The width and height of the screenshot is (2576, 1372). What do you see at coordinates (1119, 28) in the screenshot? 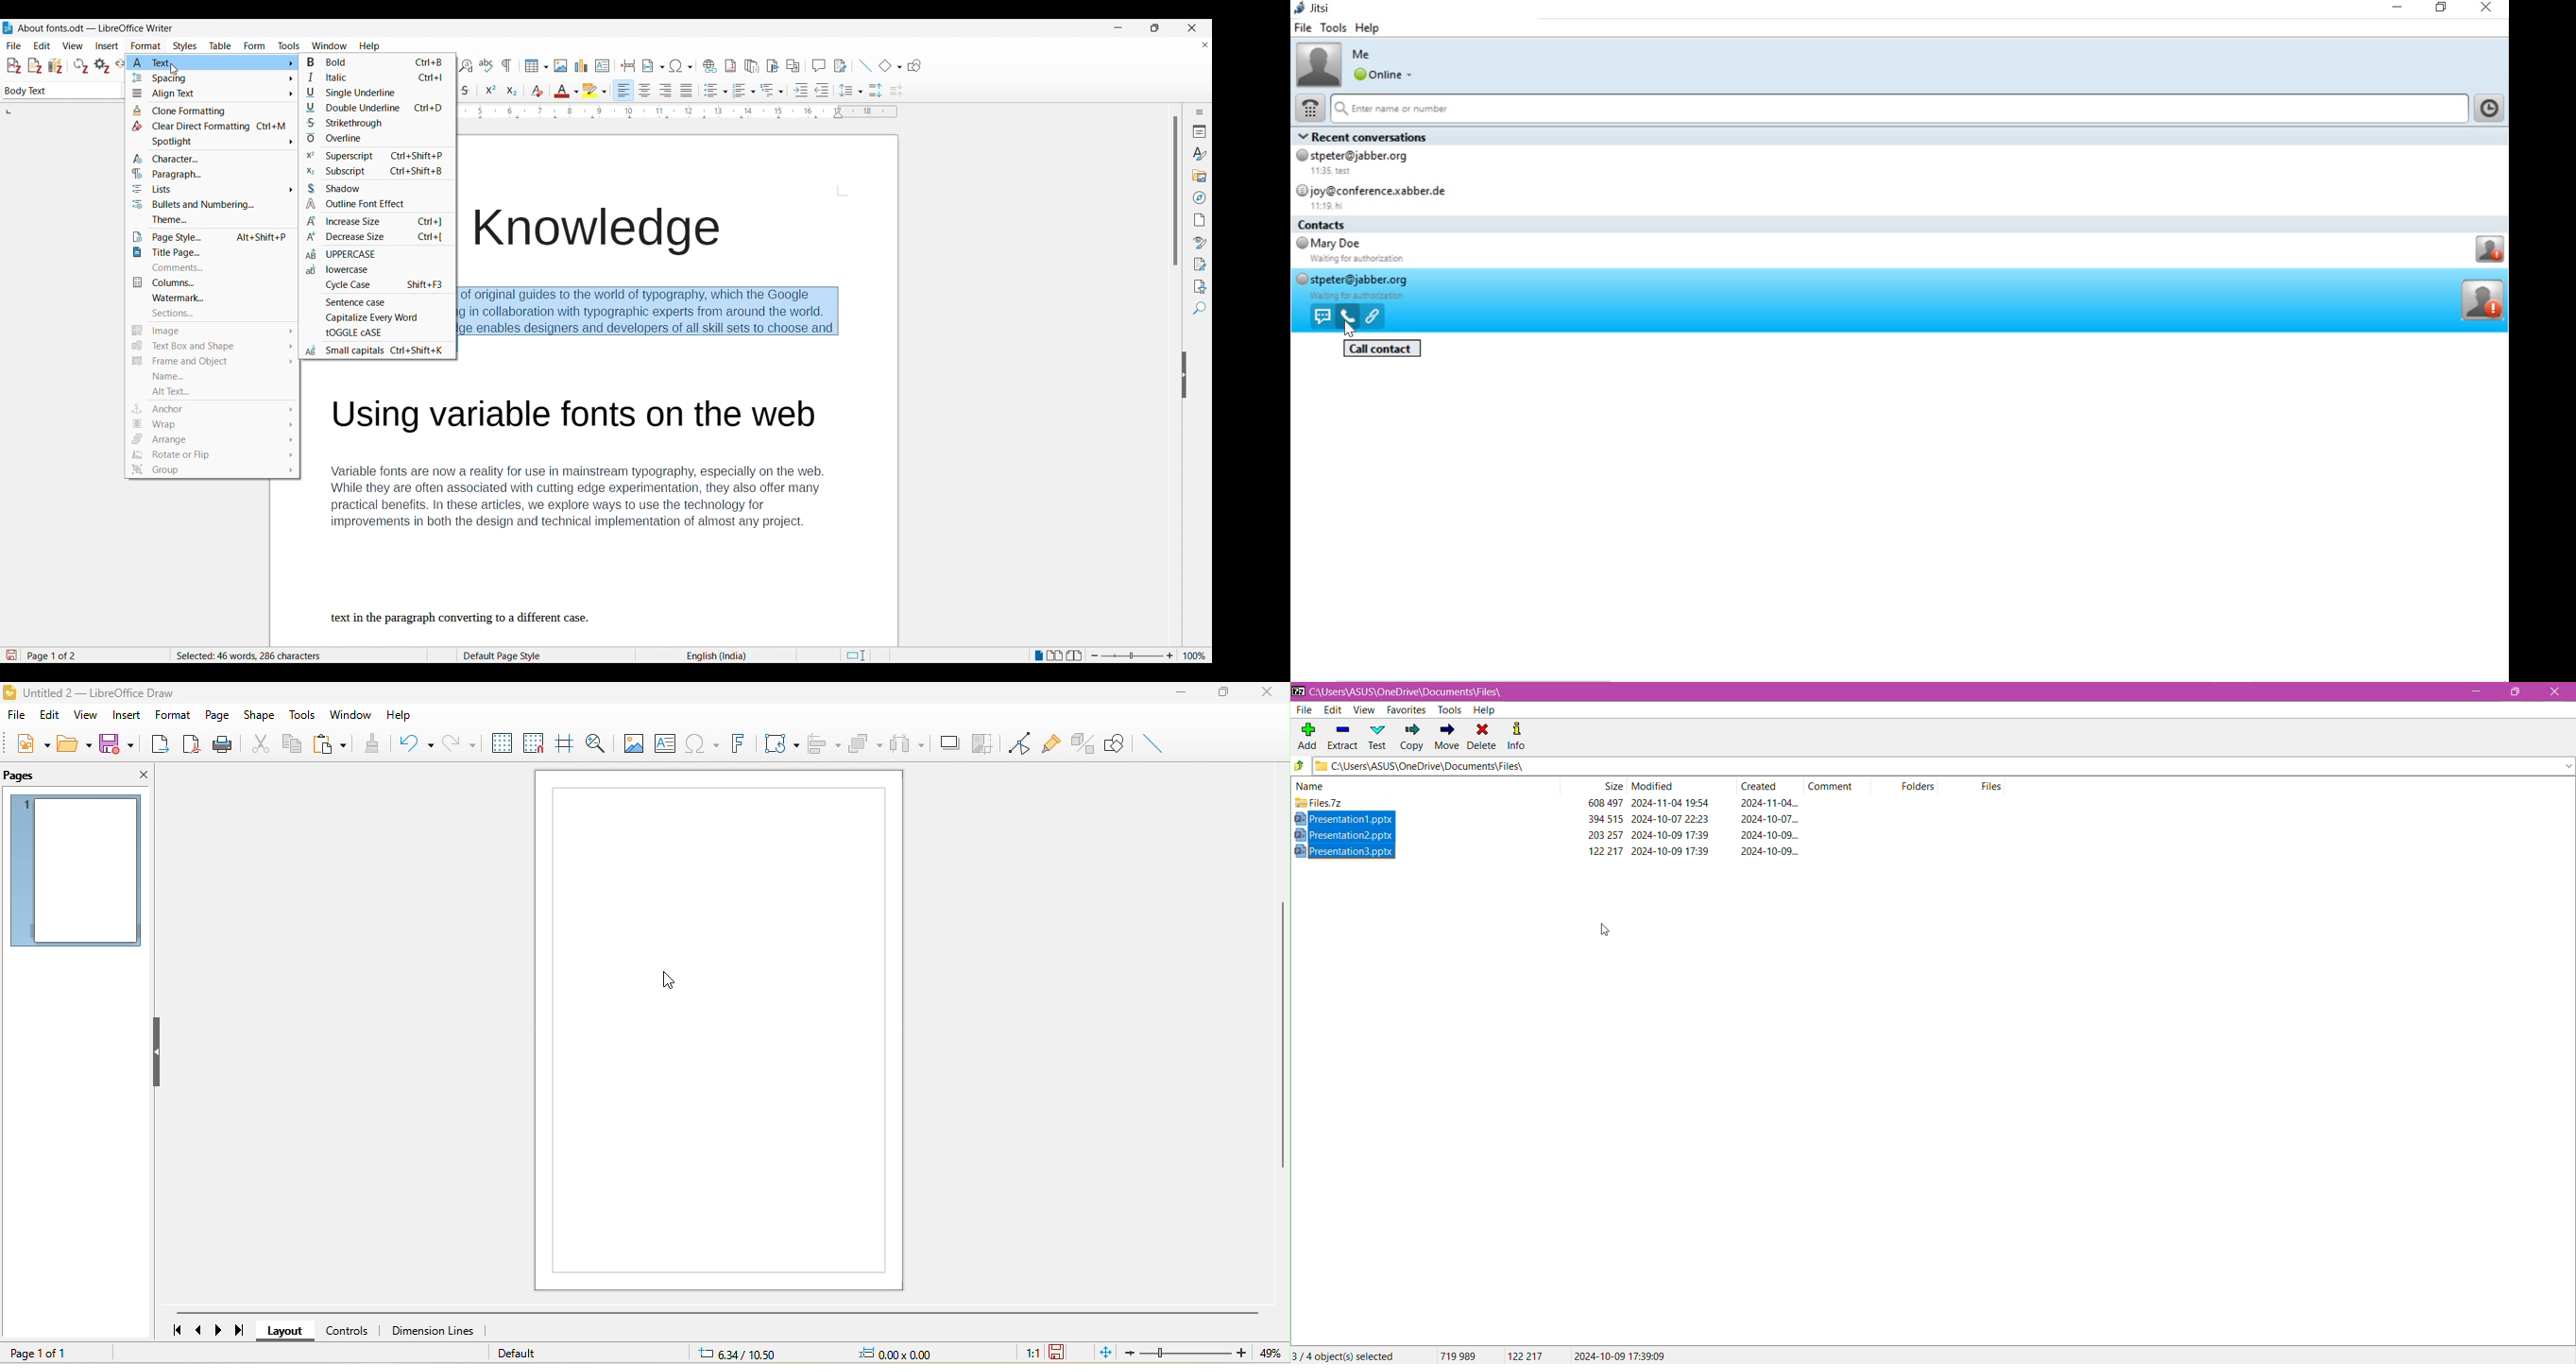
I see `Minimize` at bounding box center [1119, 28].